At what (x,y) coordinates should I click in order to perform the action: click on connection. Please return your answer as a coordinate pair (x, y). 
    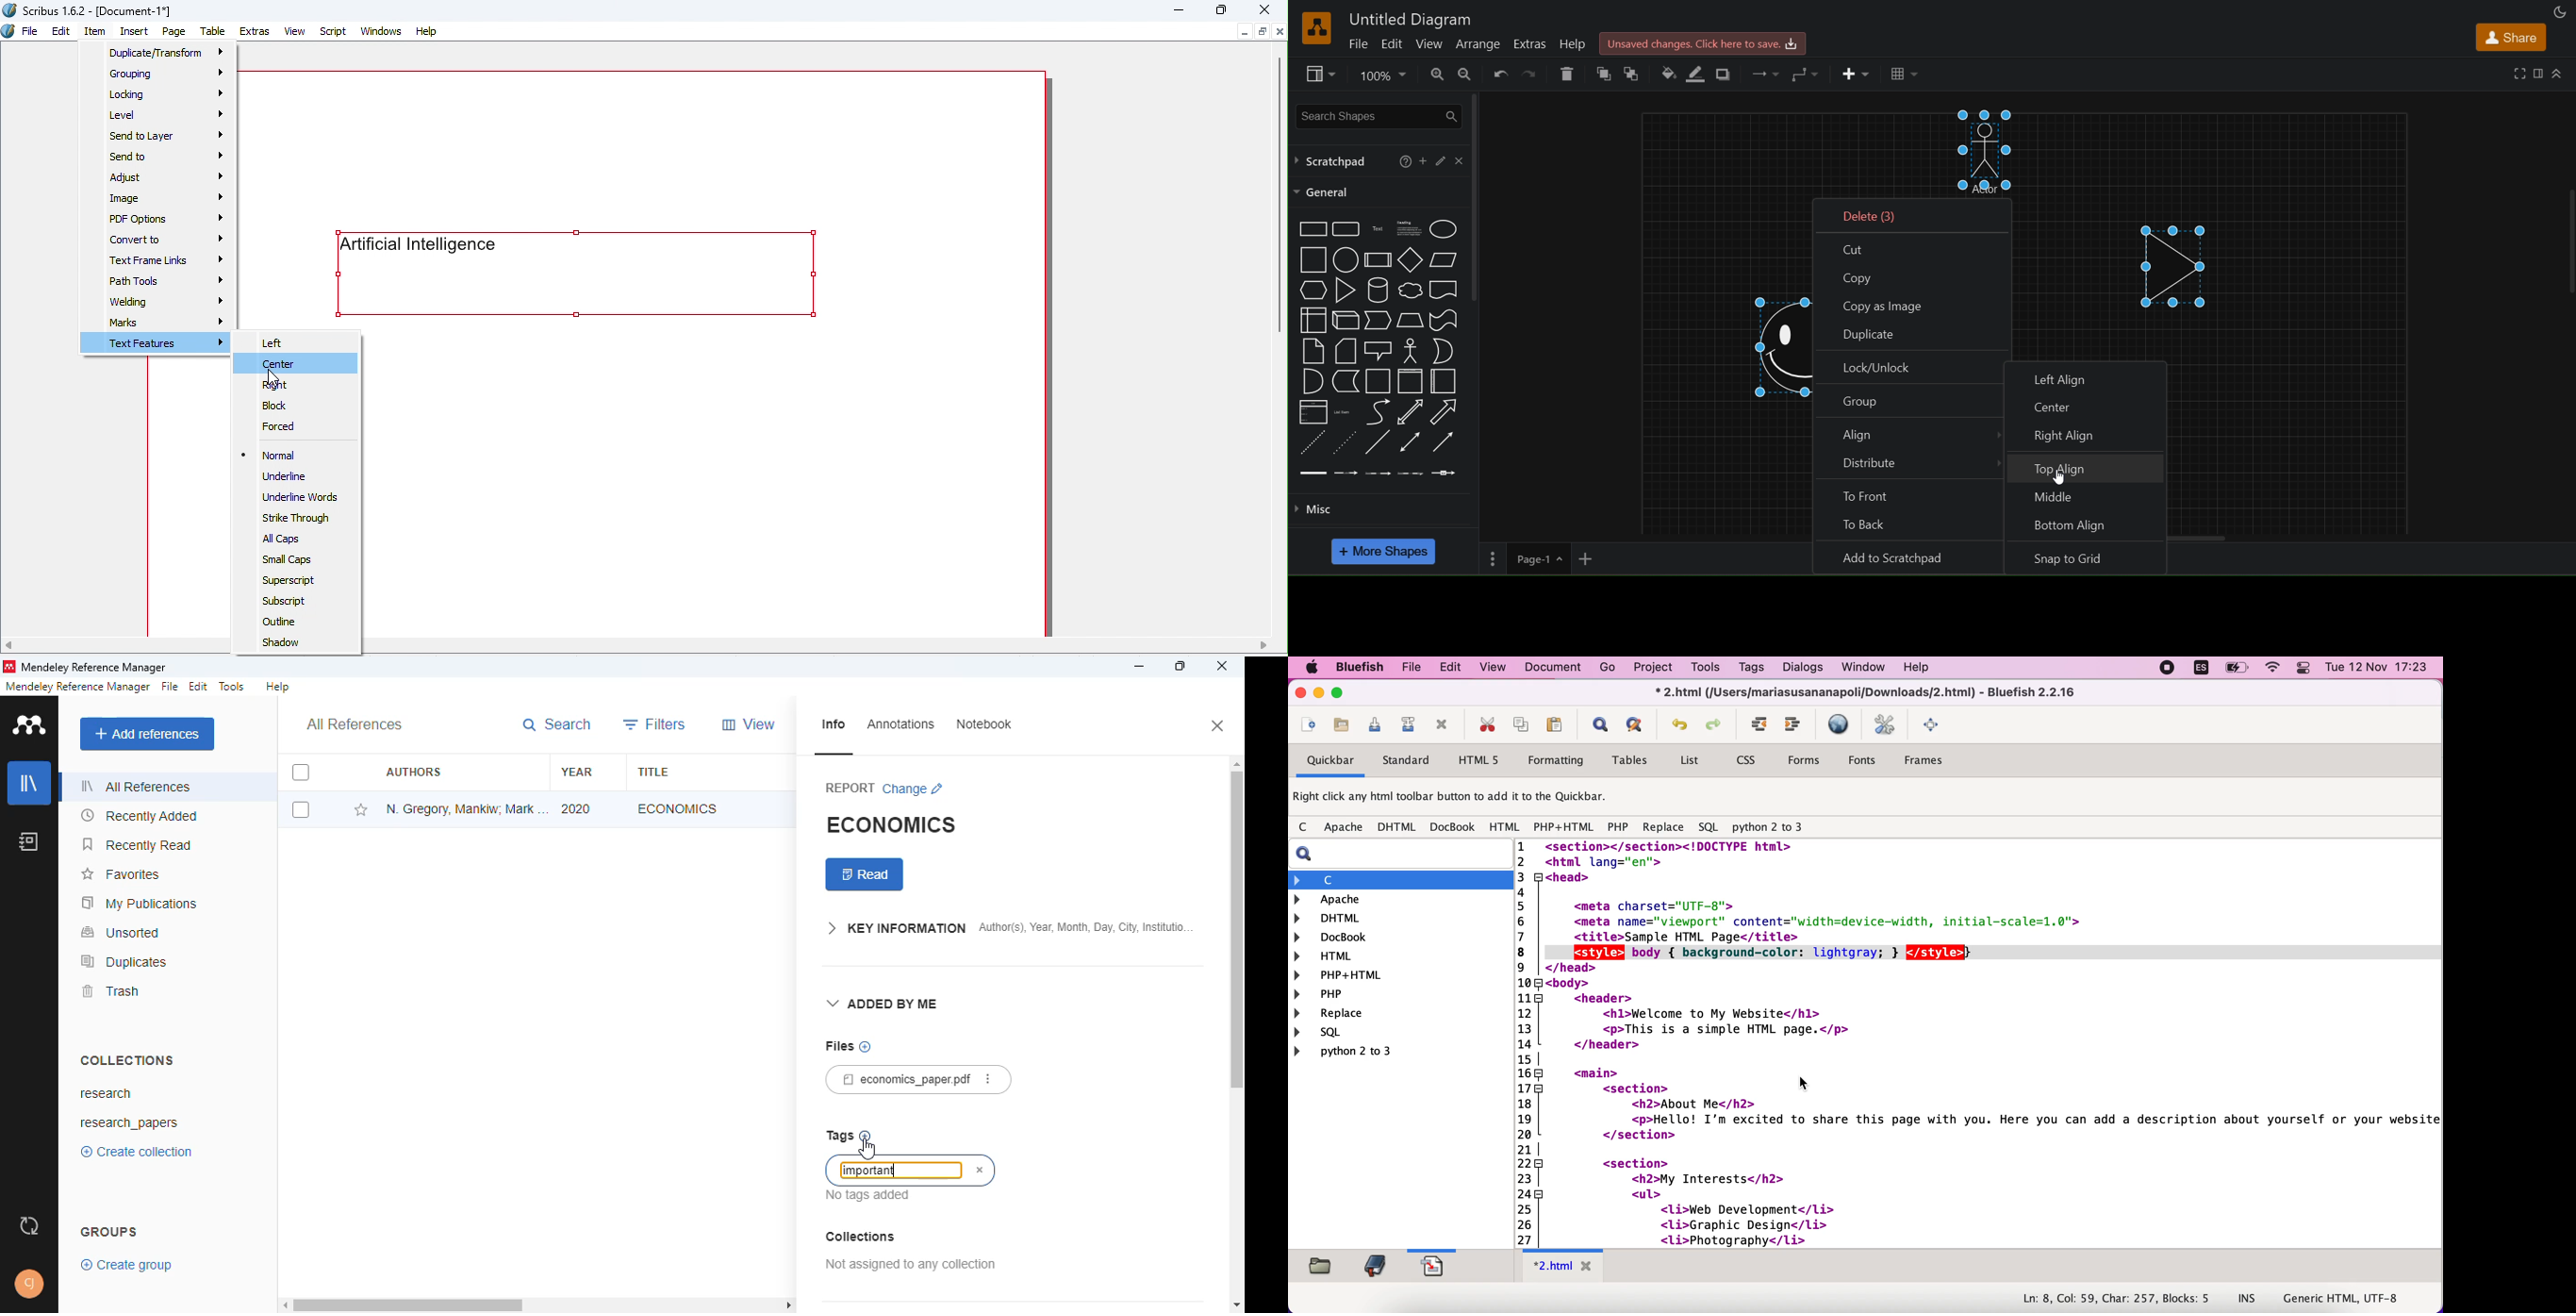
    Looking at the image, I should click on (1765, 72).